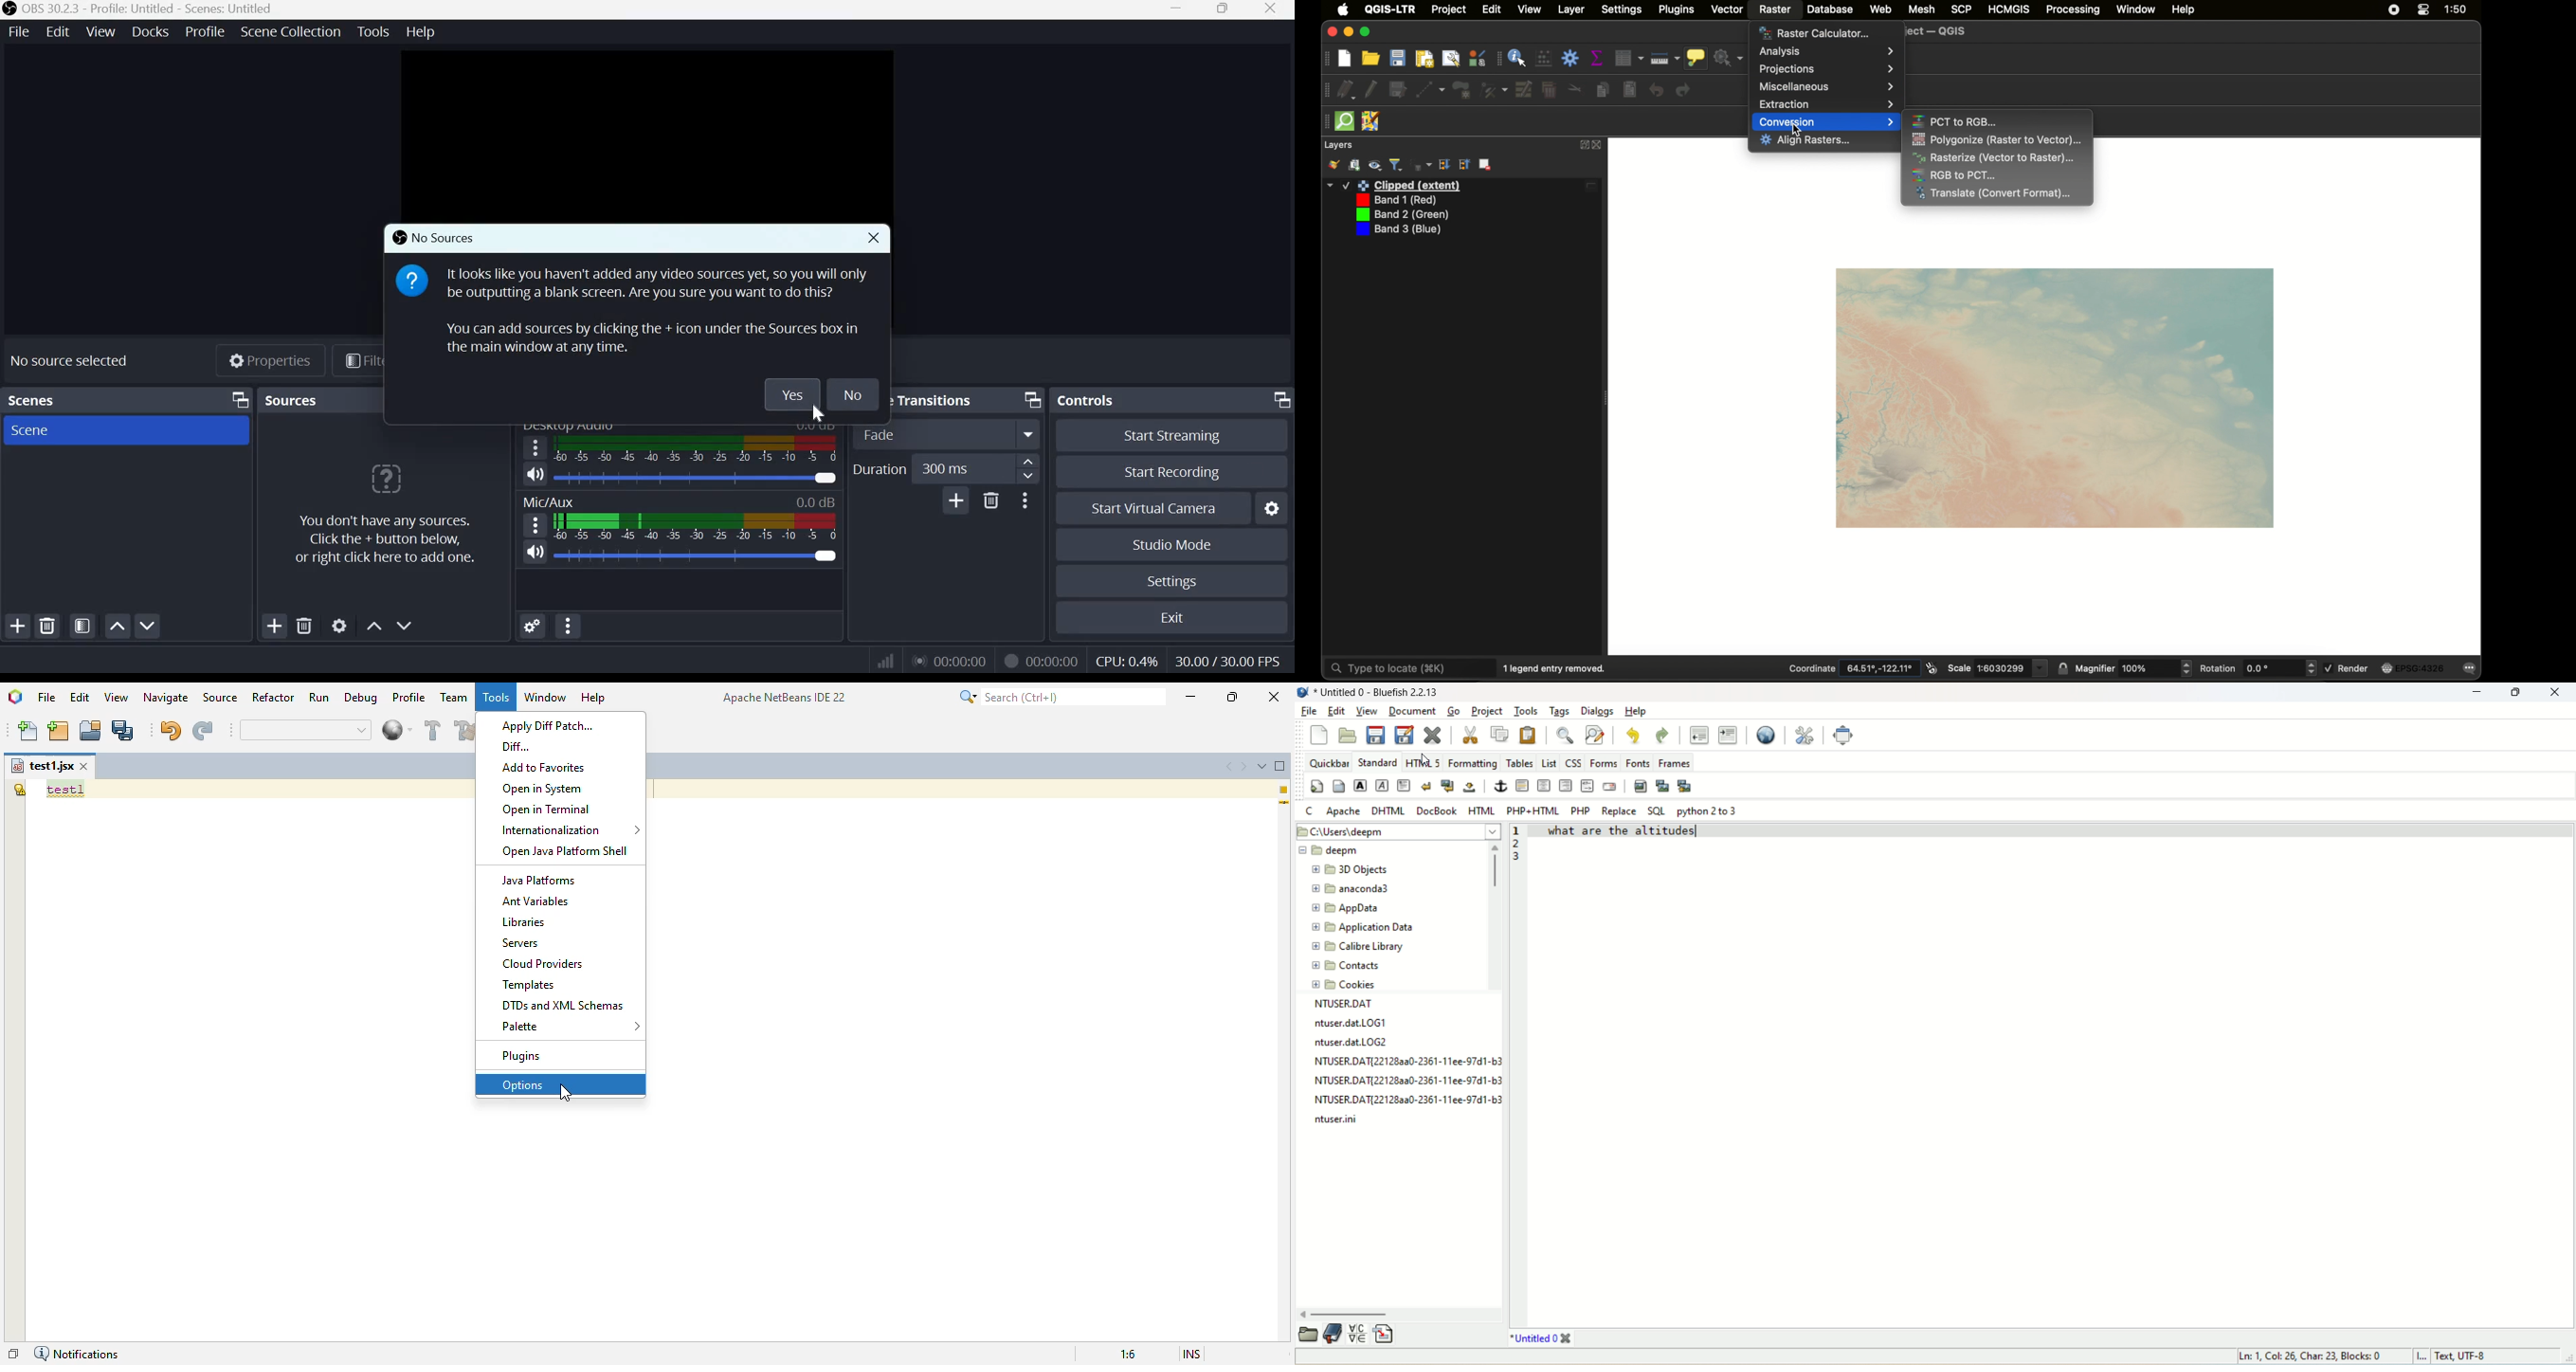  I want to click on templates, so click(529, 985).